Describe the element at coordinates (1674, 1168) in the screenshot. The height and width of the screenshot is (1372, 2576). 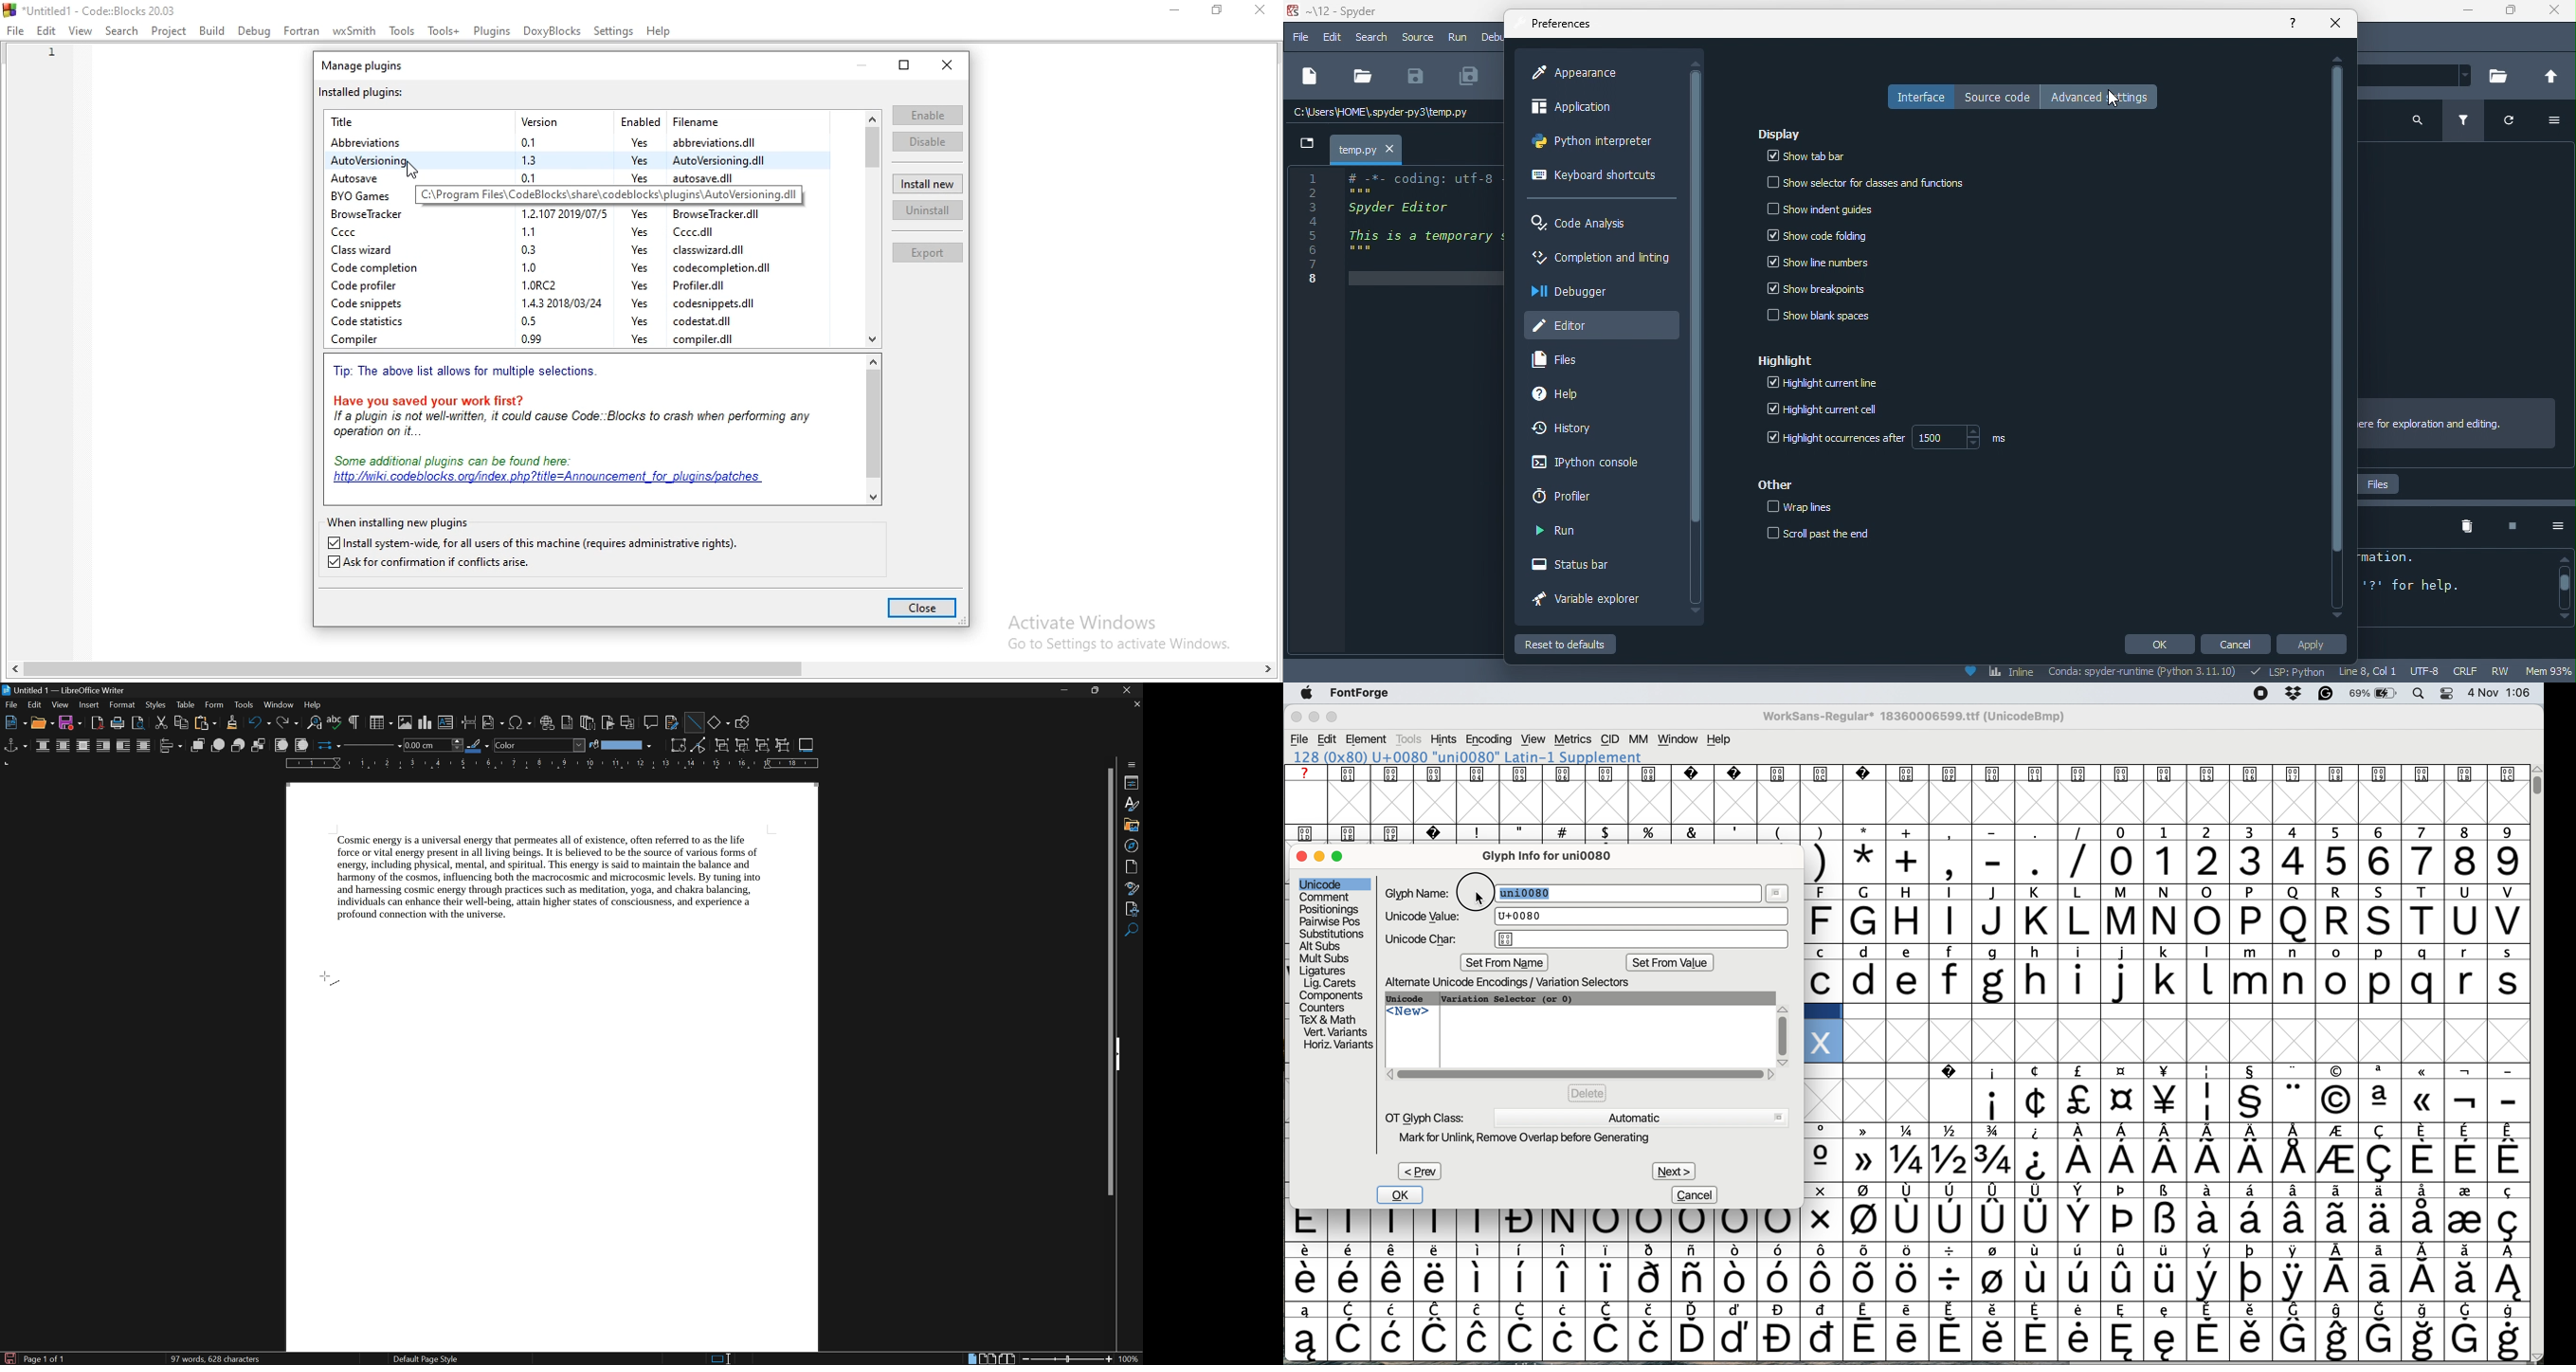
I see `next` at that location.